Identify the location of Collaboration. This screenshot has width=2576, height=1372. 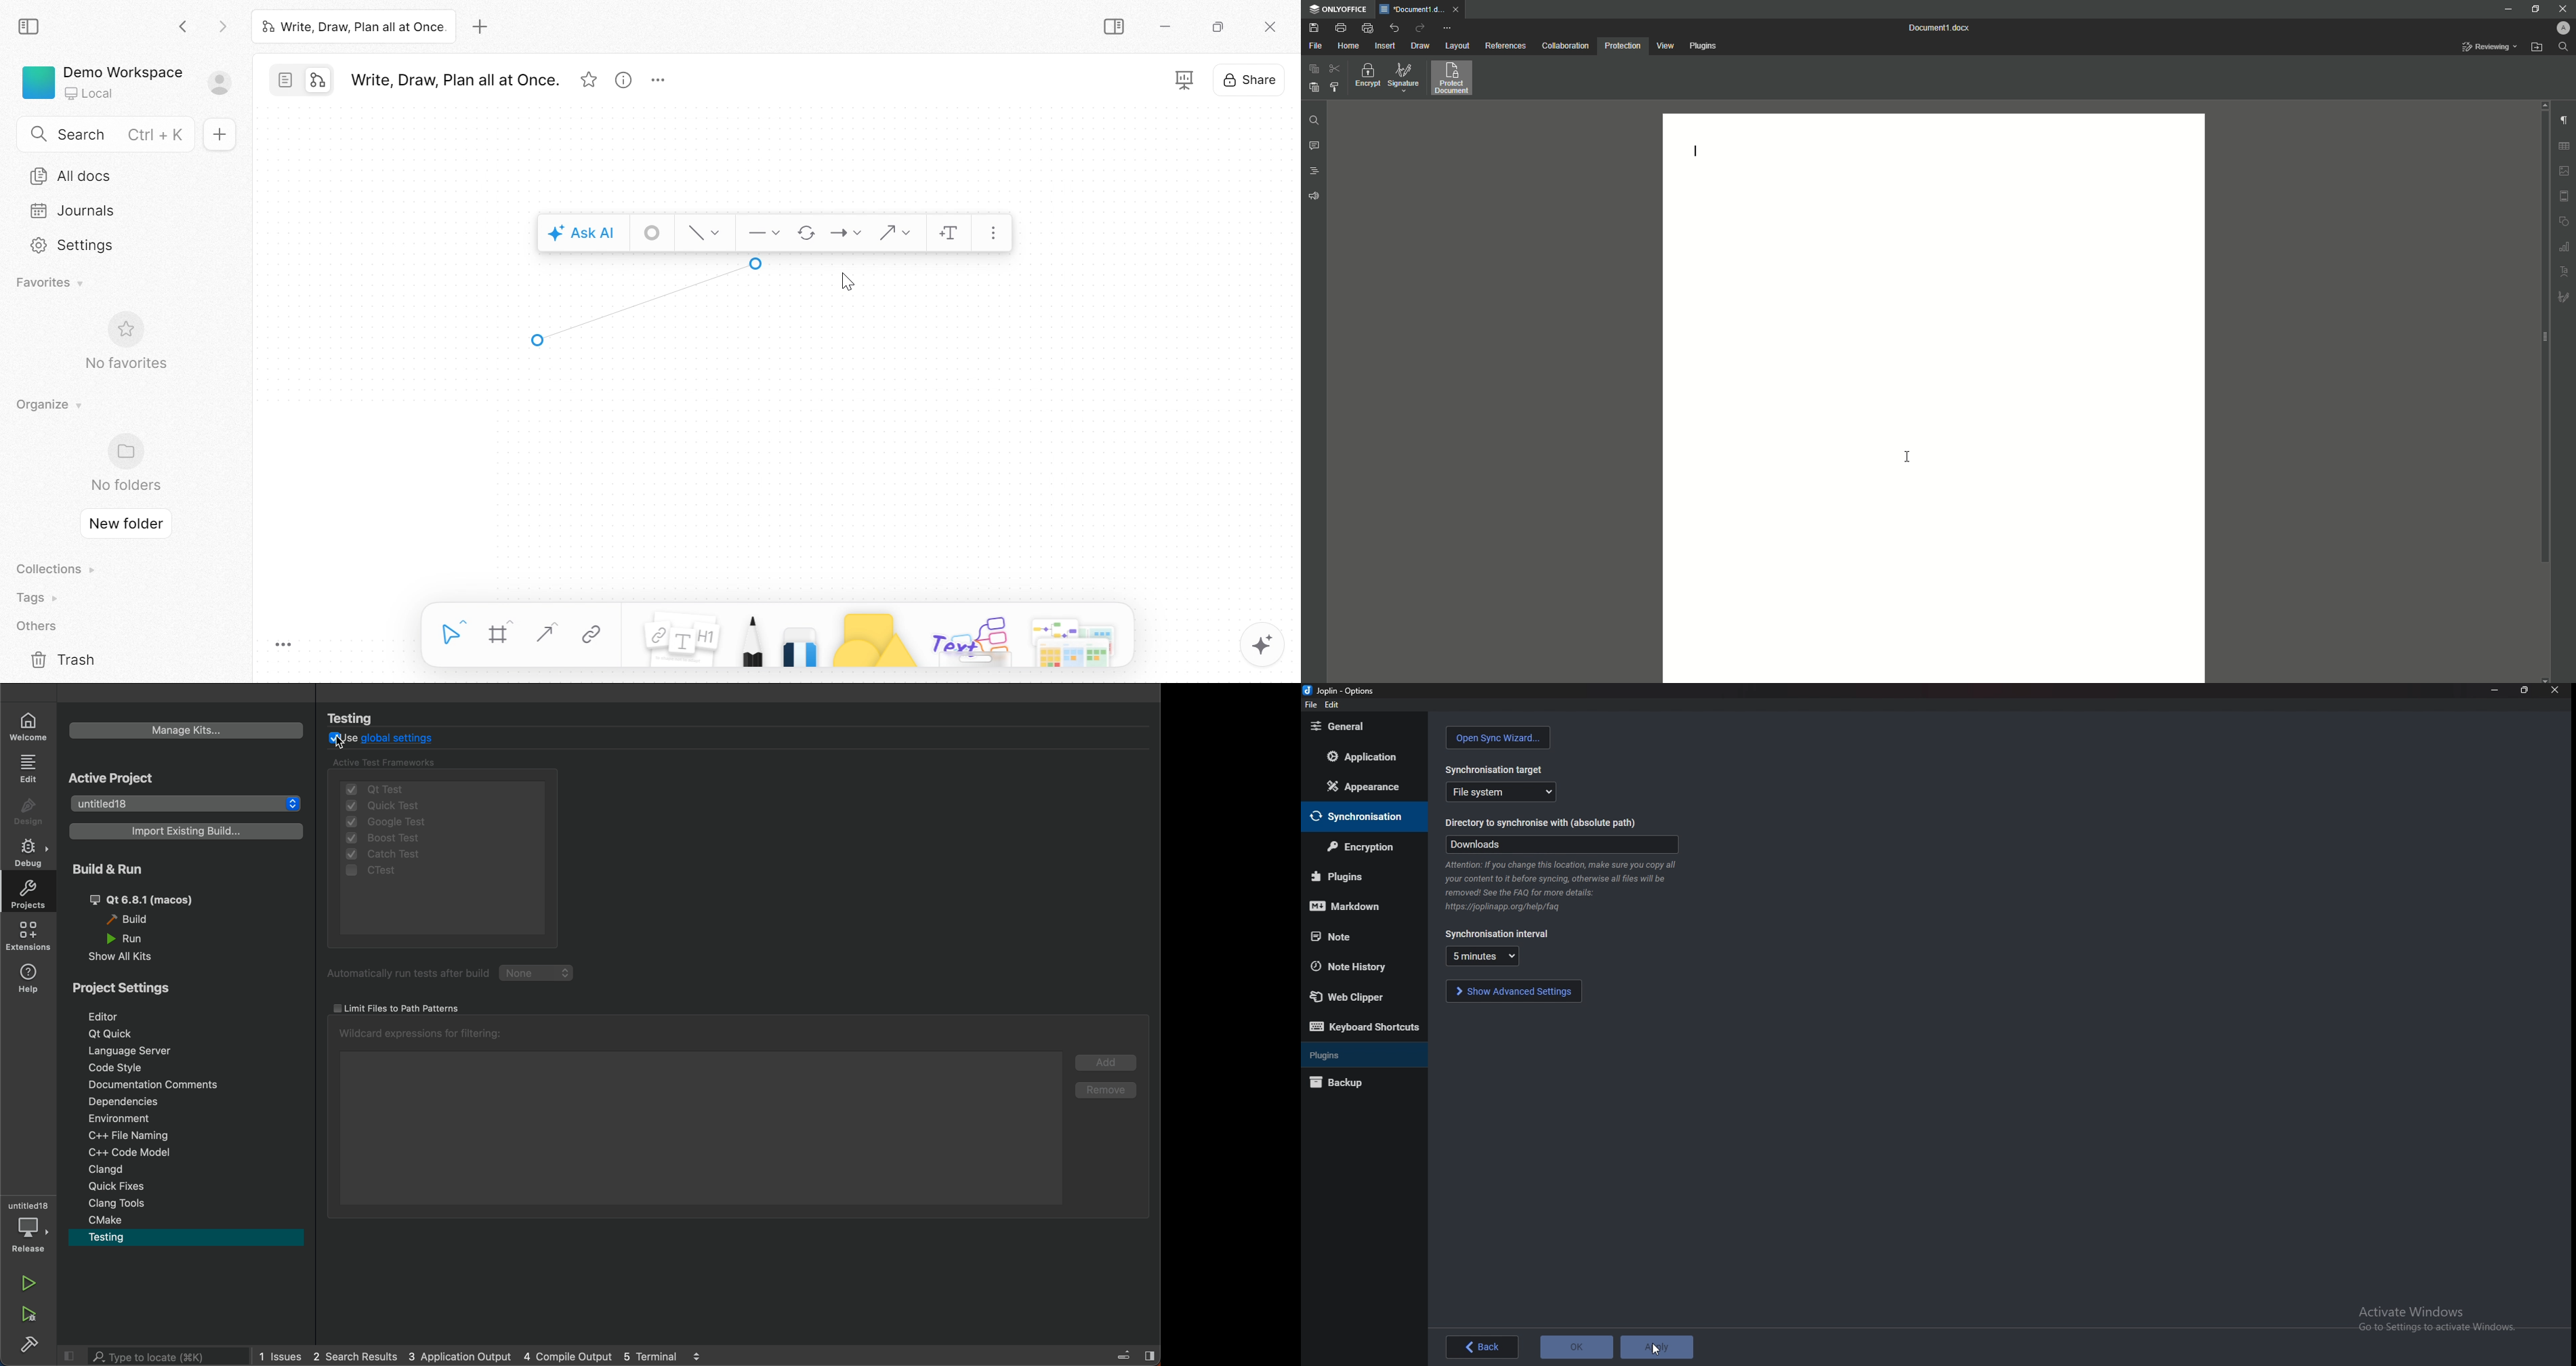
(1564, 46).